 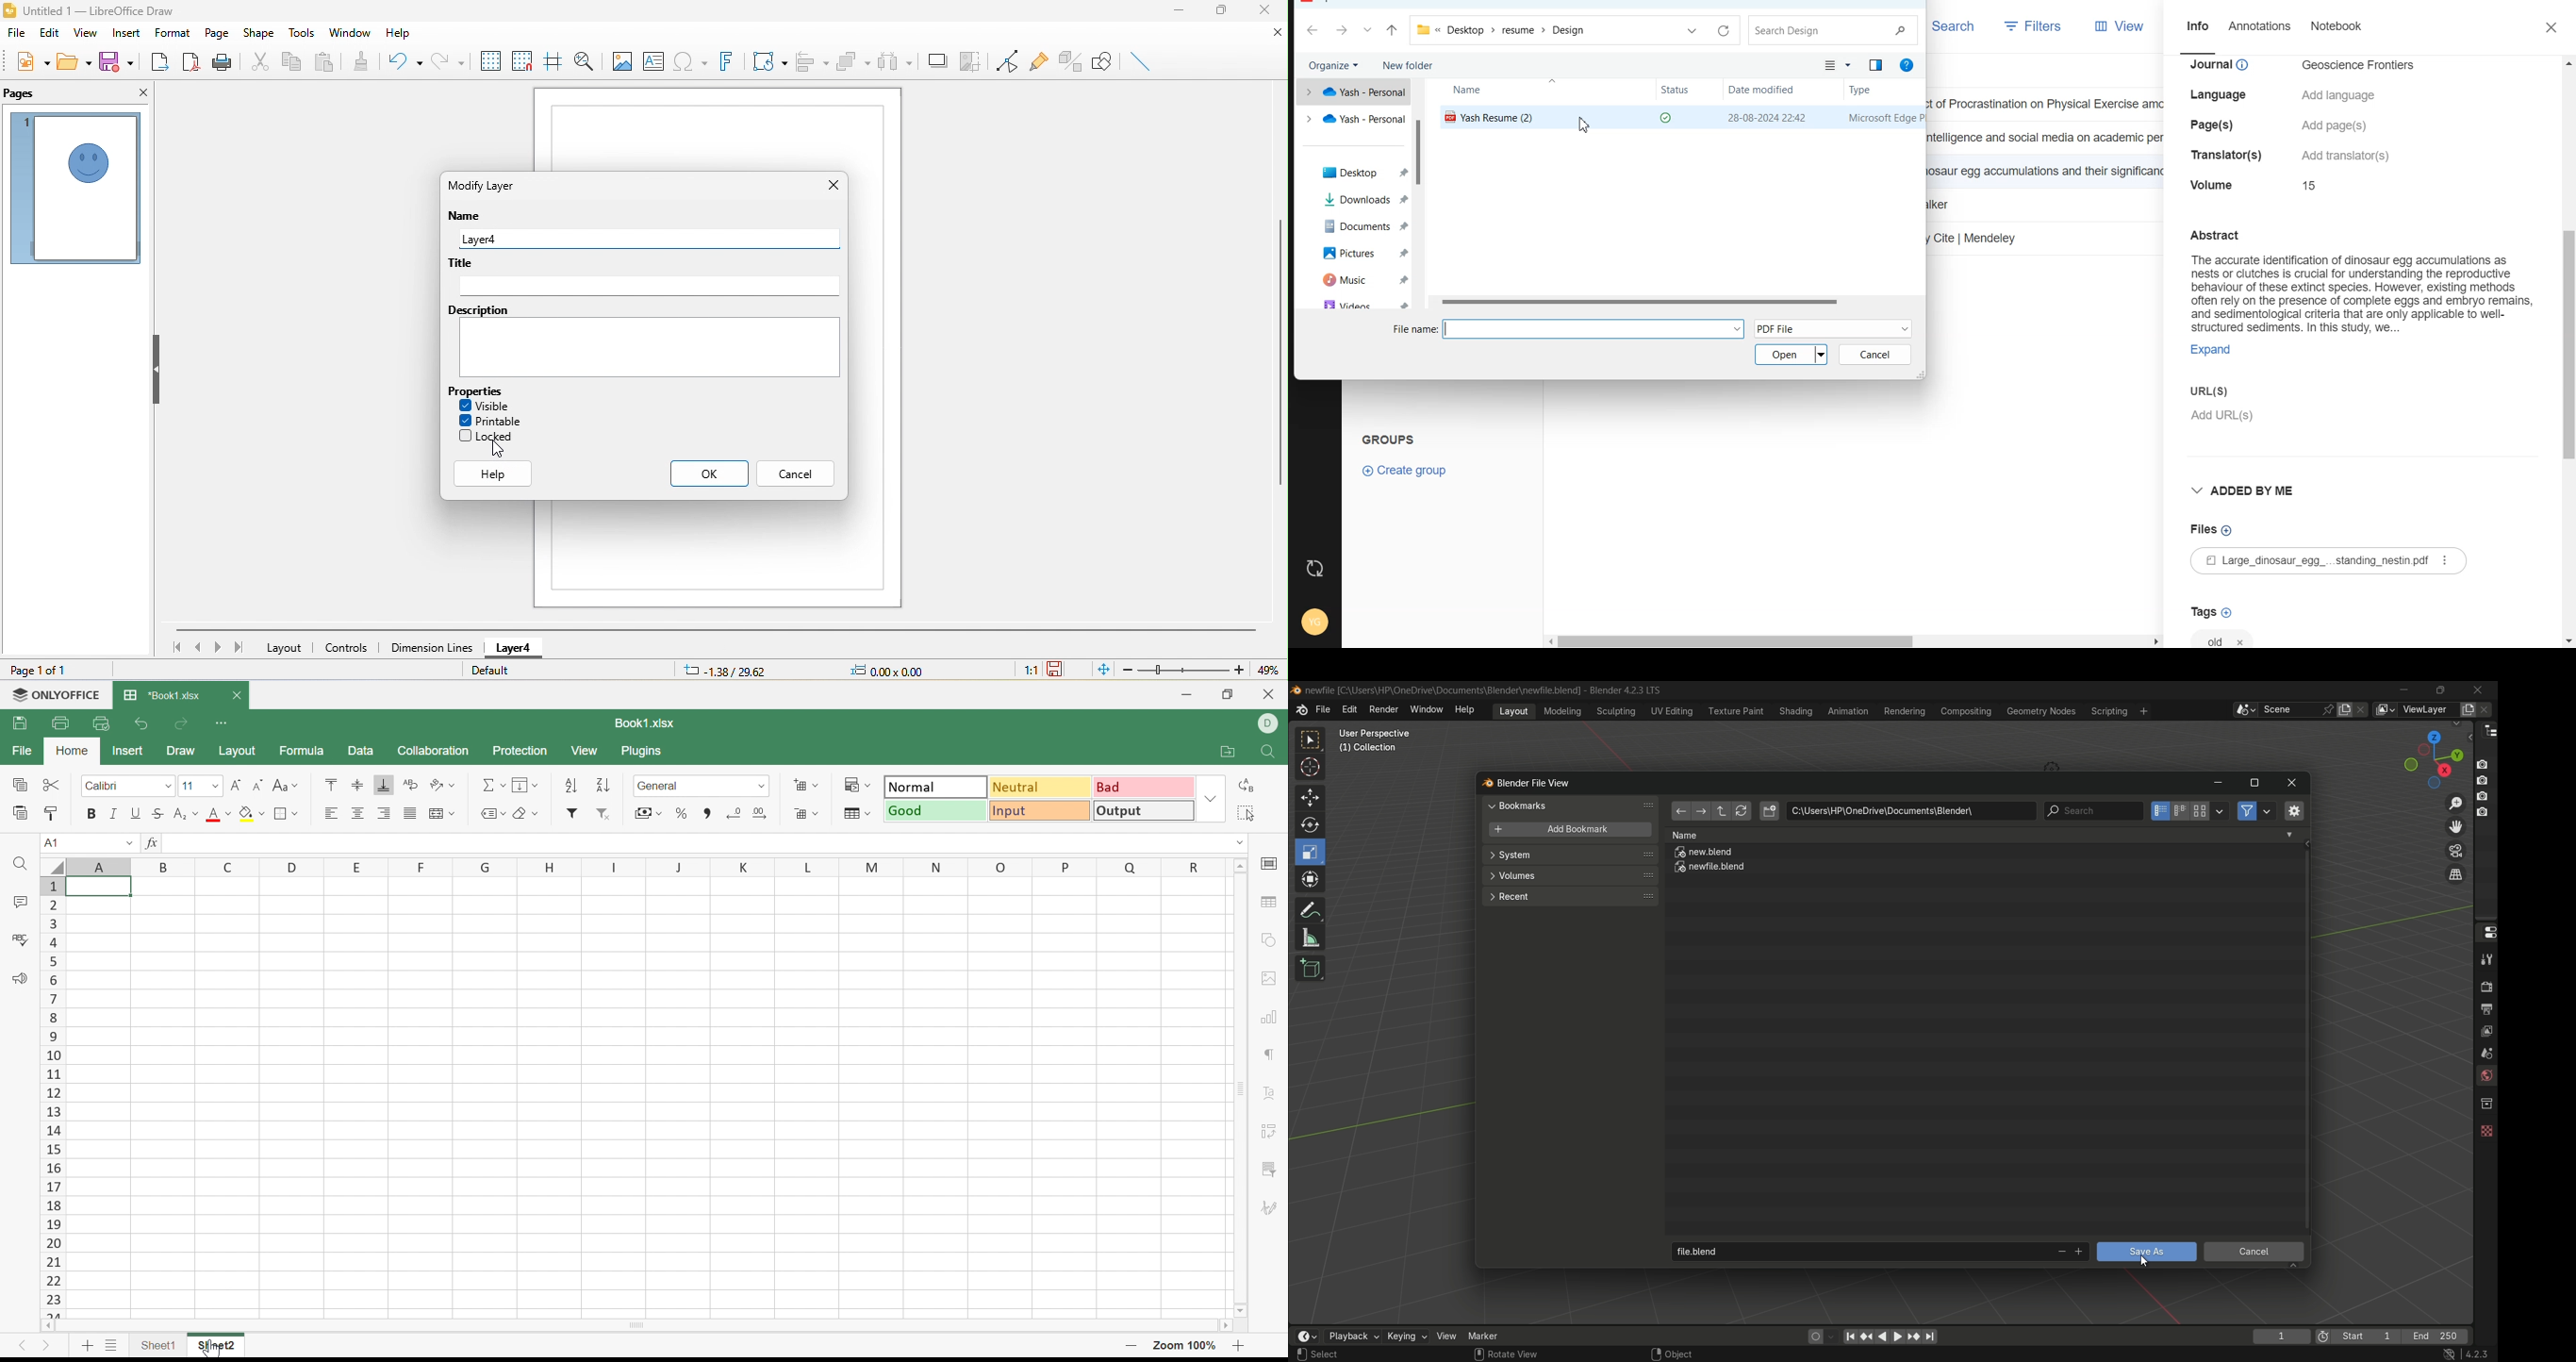 I want to click on Close, so click(x=2553, y=28).